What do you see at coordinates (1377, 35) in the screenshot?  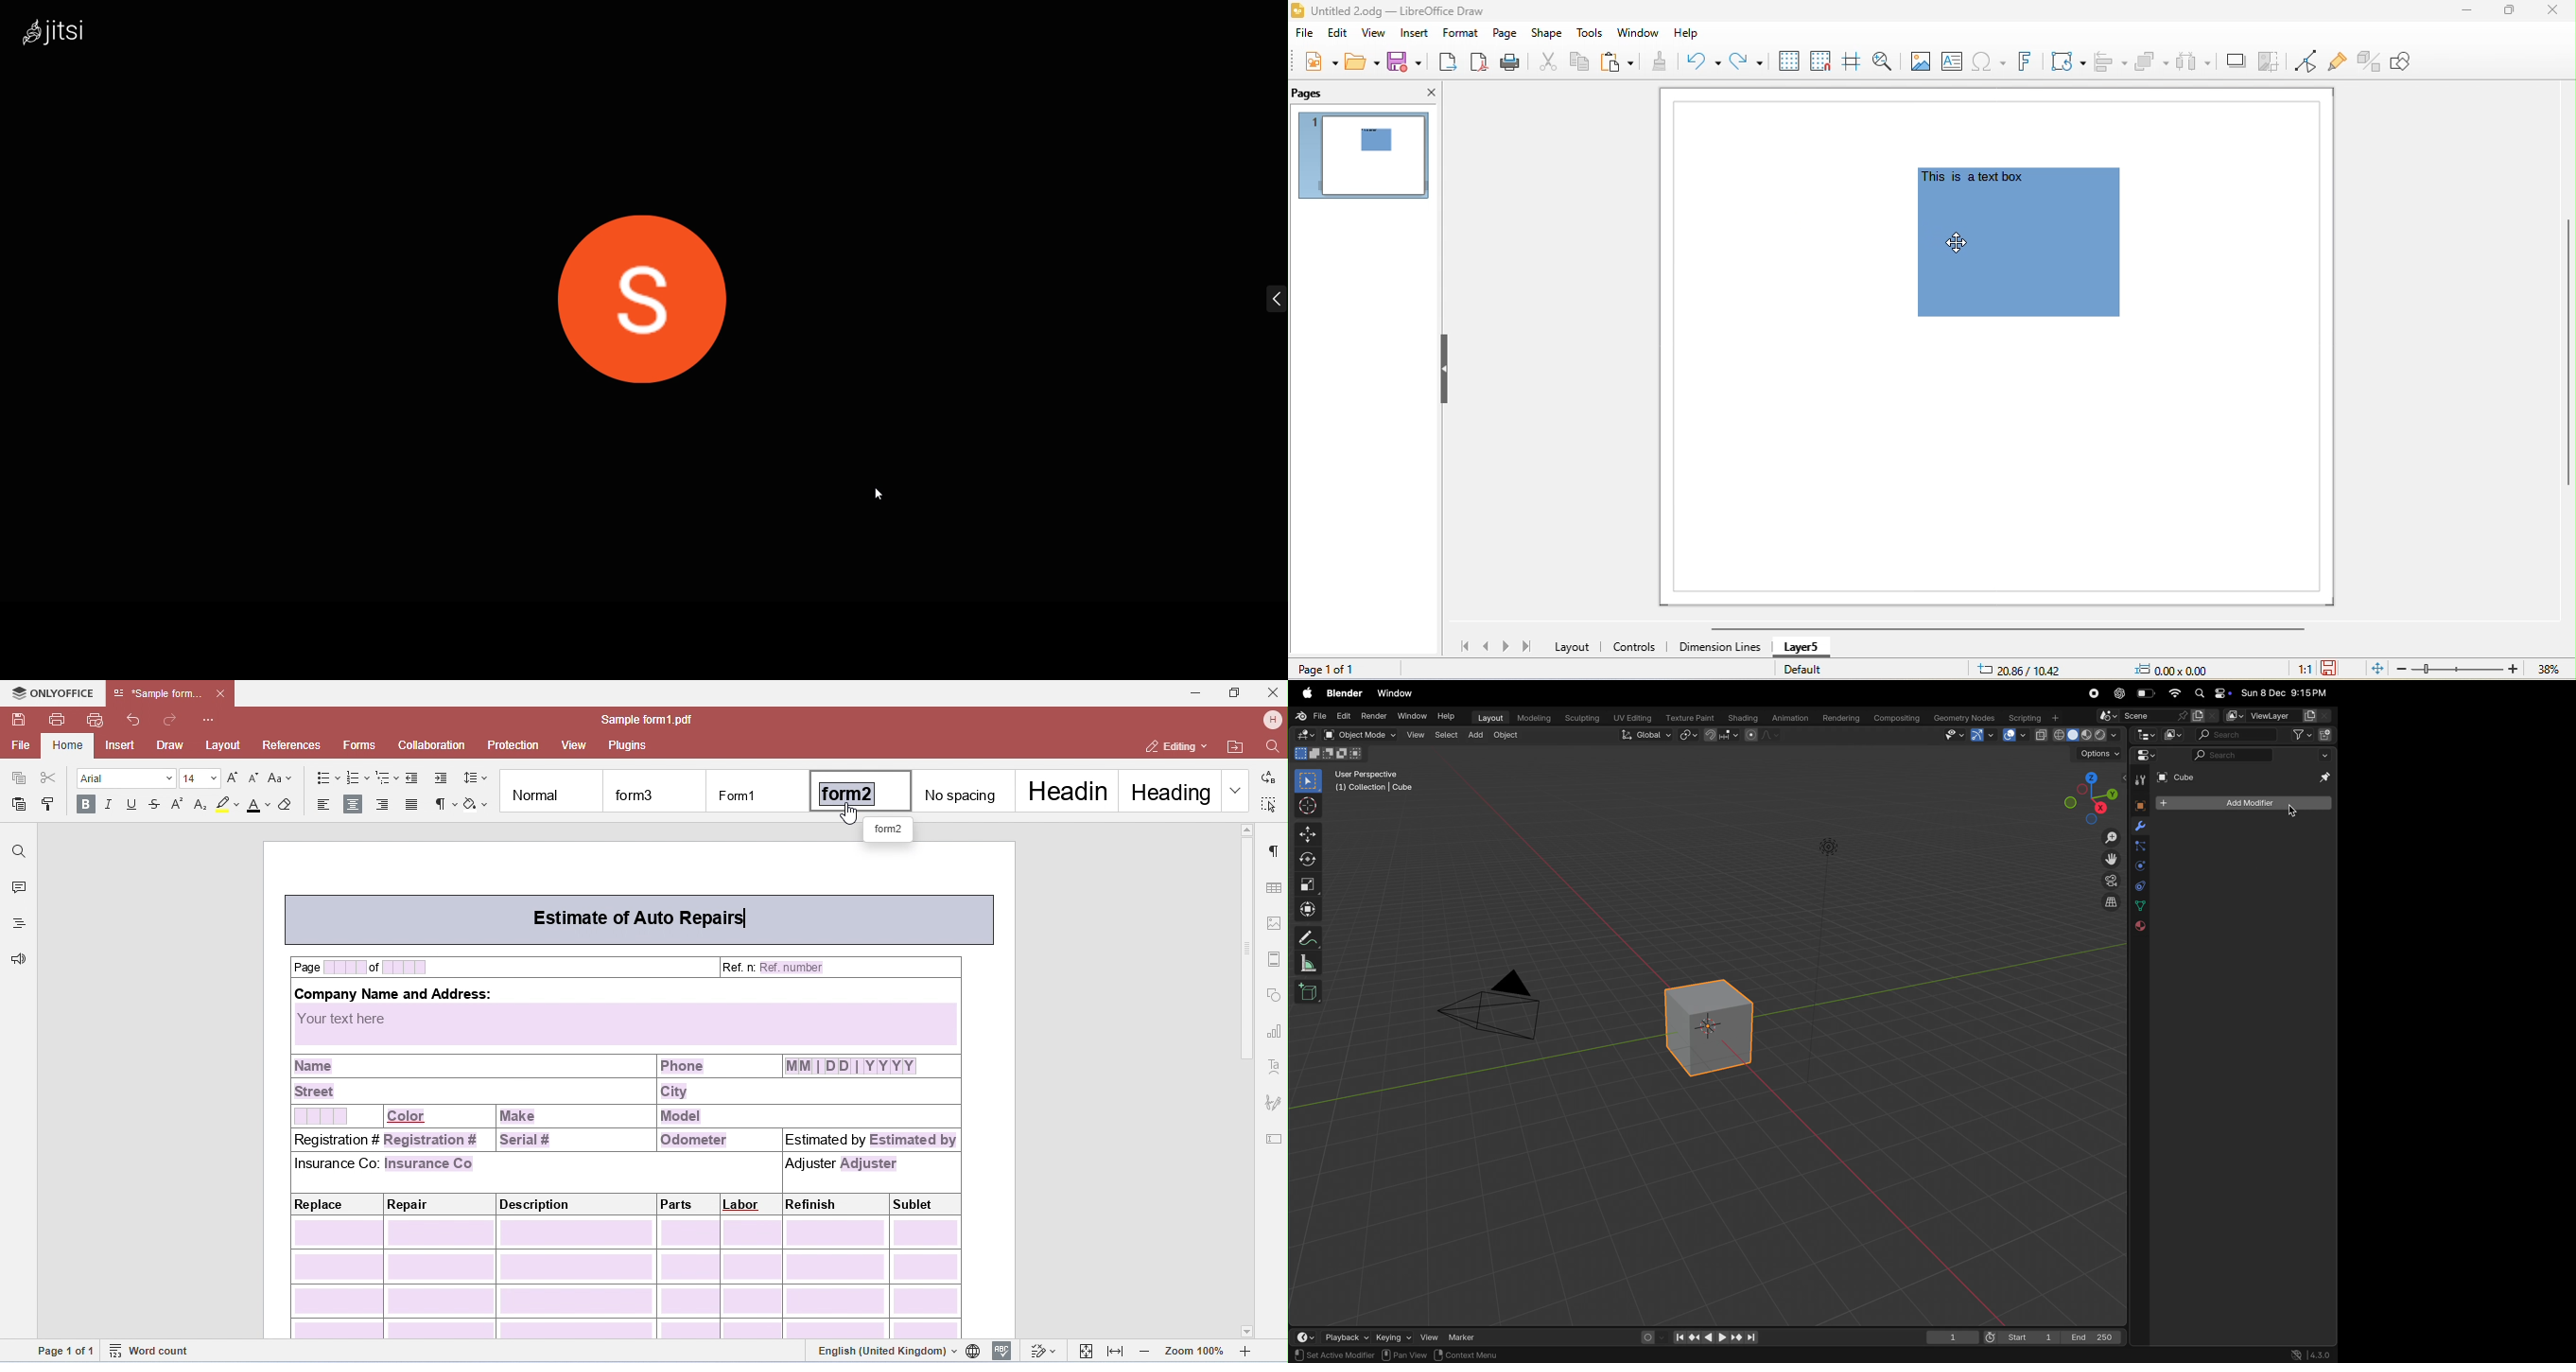 I see `view` at bounding box center [1377, 35].